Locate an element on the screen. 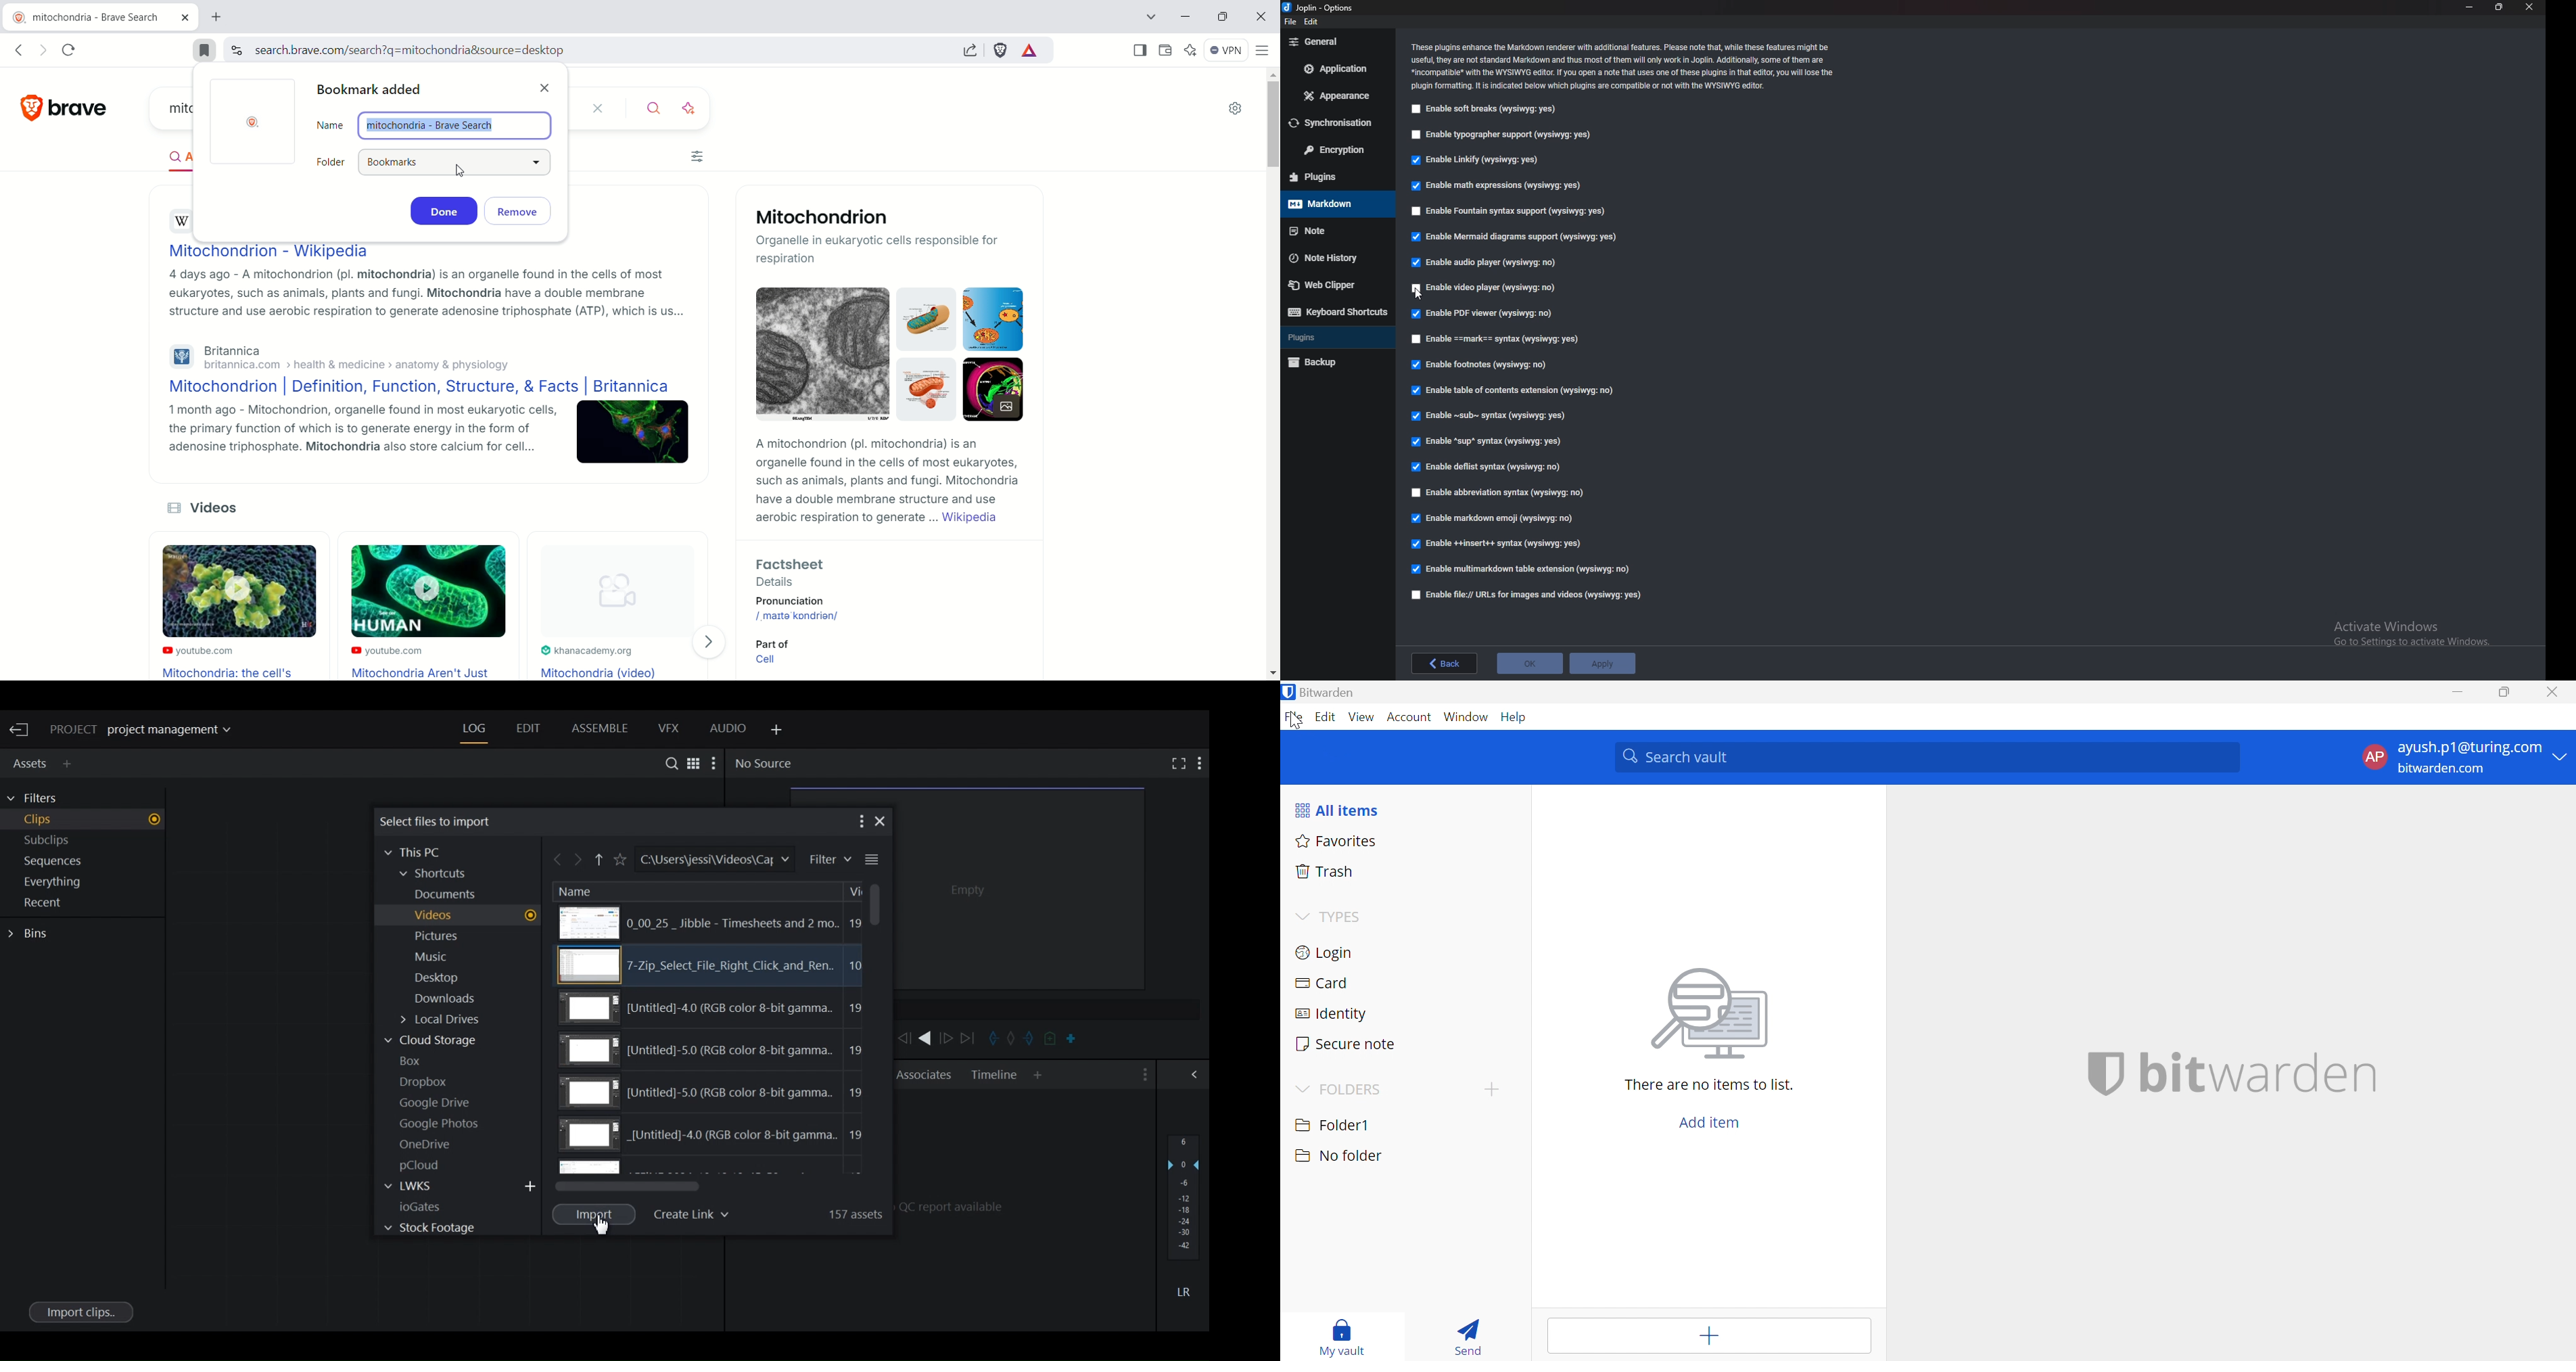  Move Forward is located at coordinates (972, 1038).